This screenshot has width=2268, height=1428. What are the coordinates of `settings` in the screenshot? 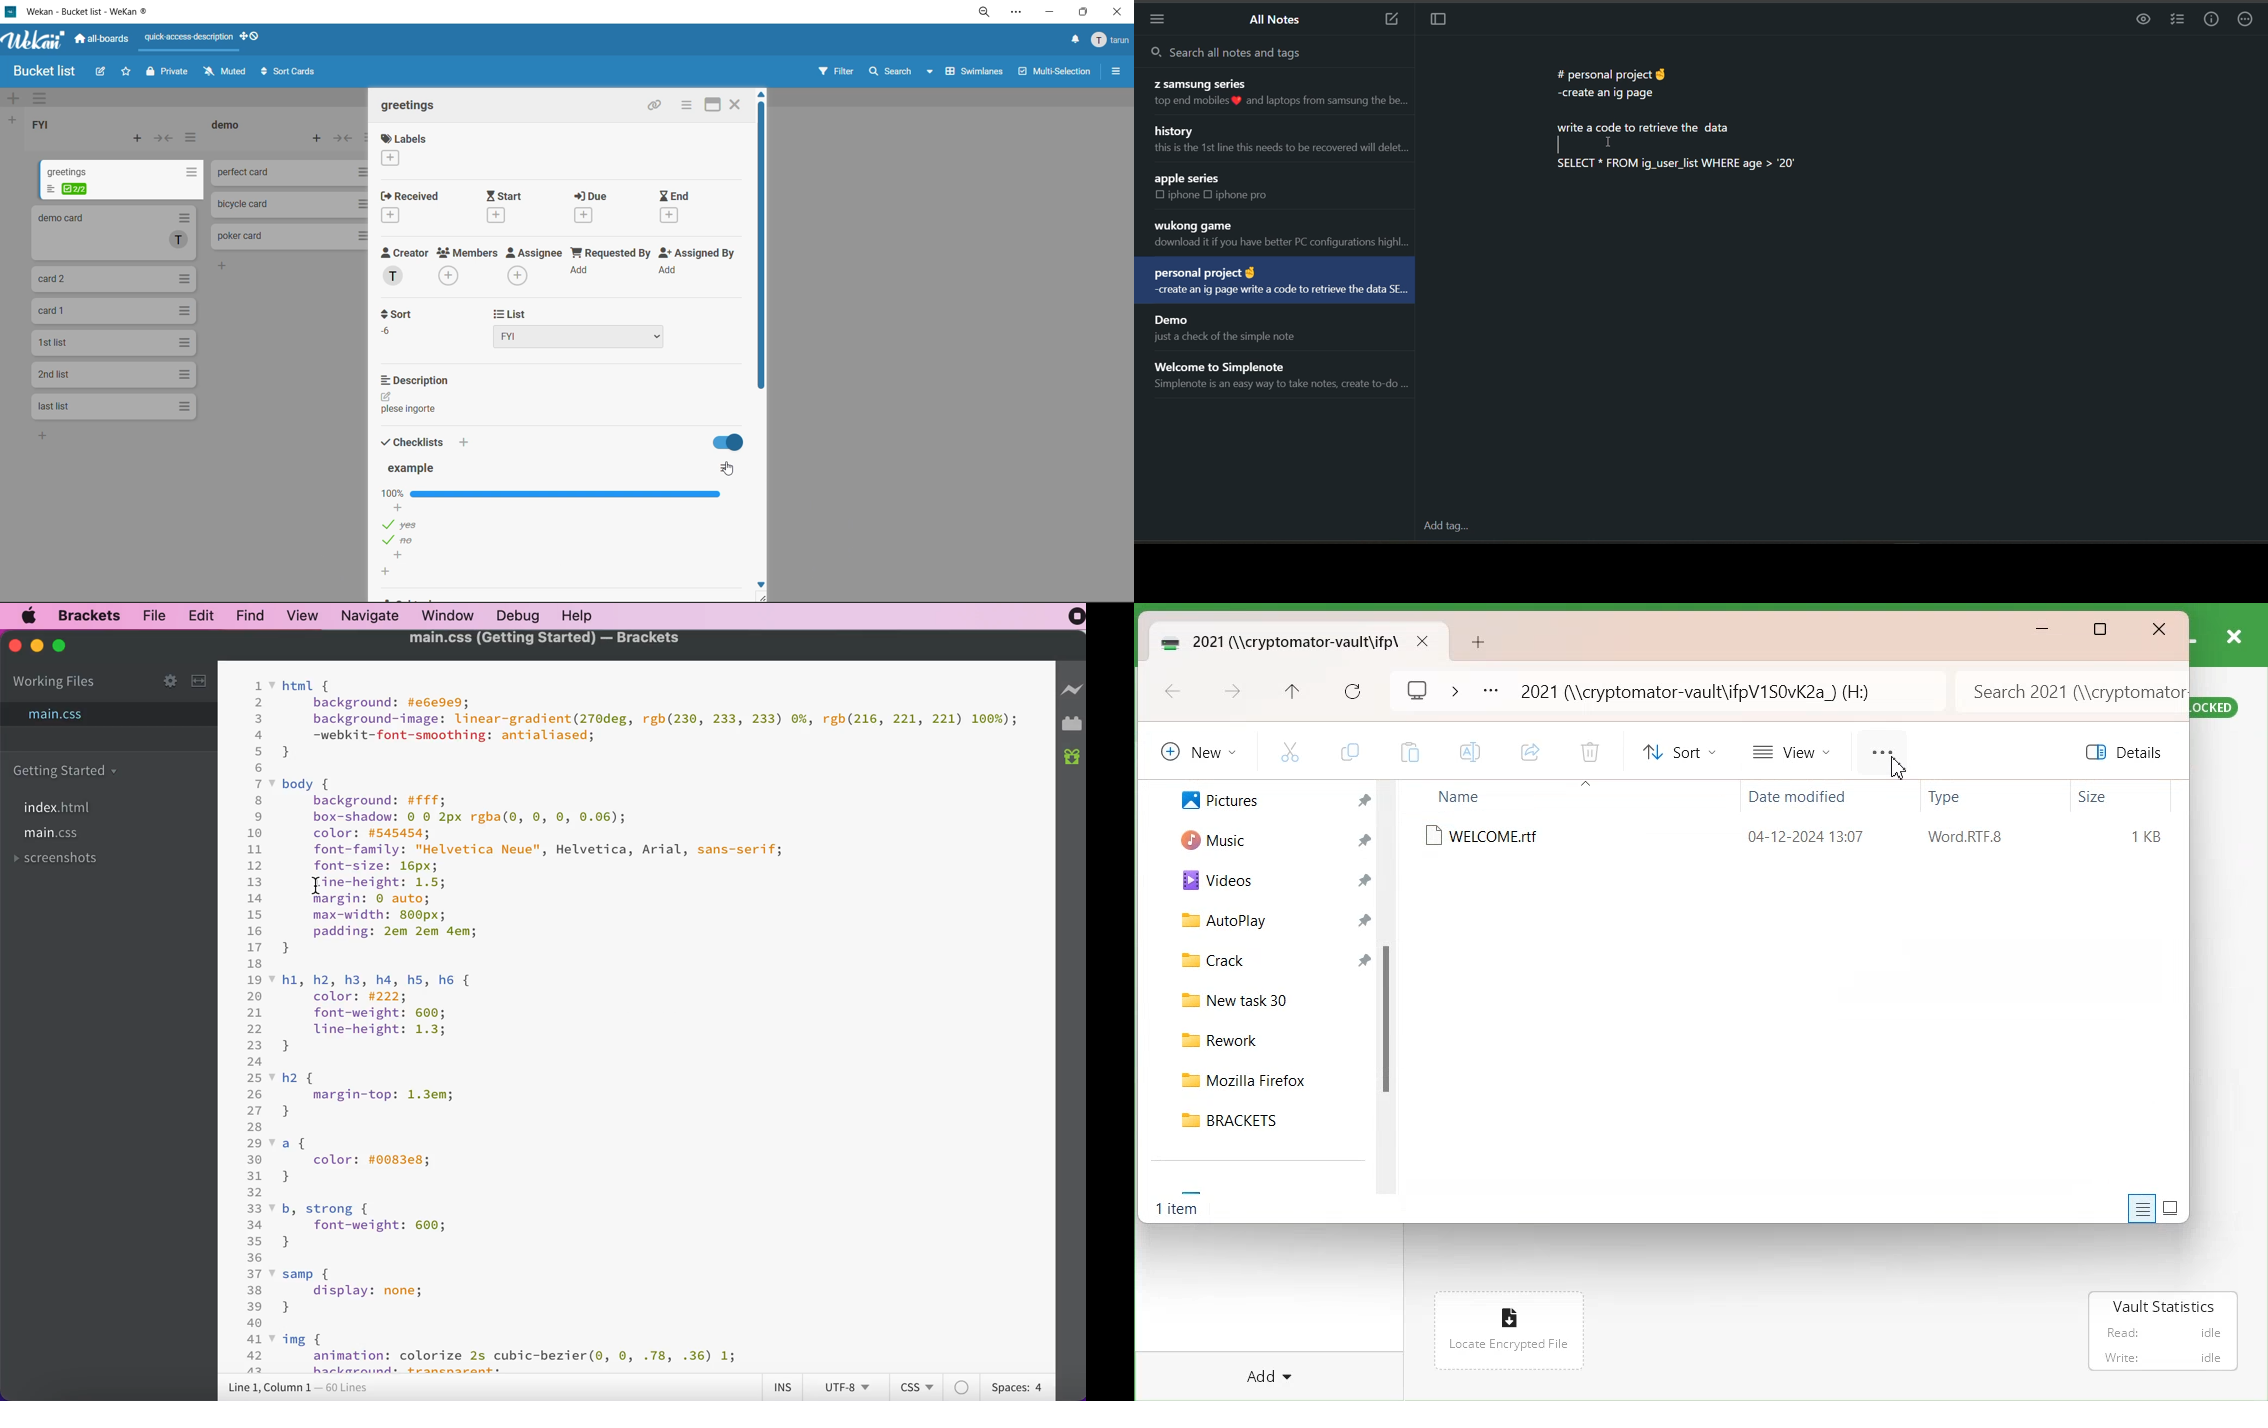 It's located at (169, 679).